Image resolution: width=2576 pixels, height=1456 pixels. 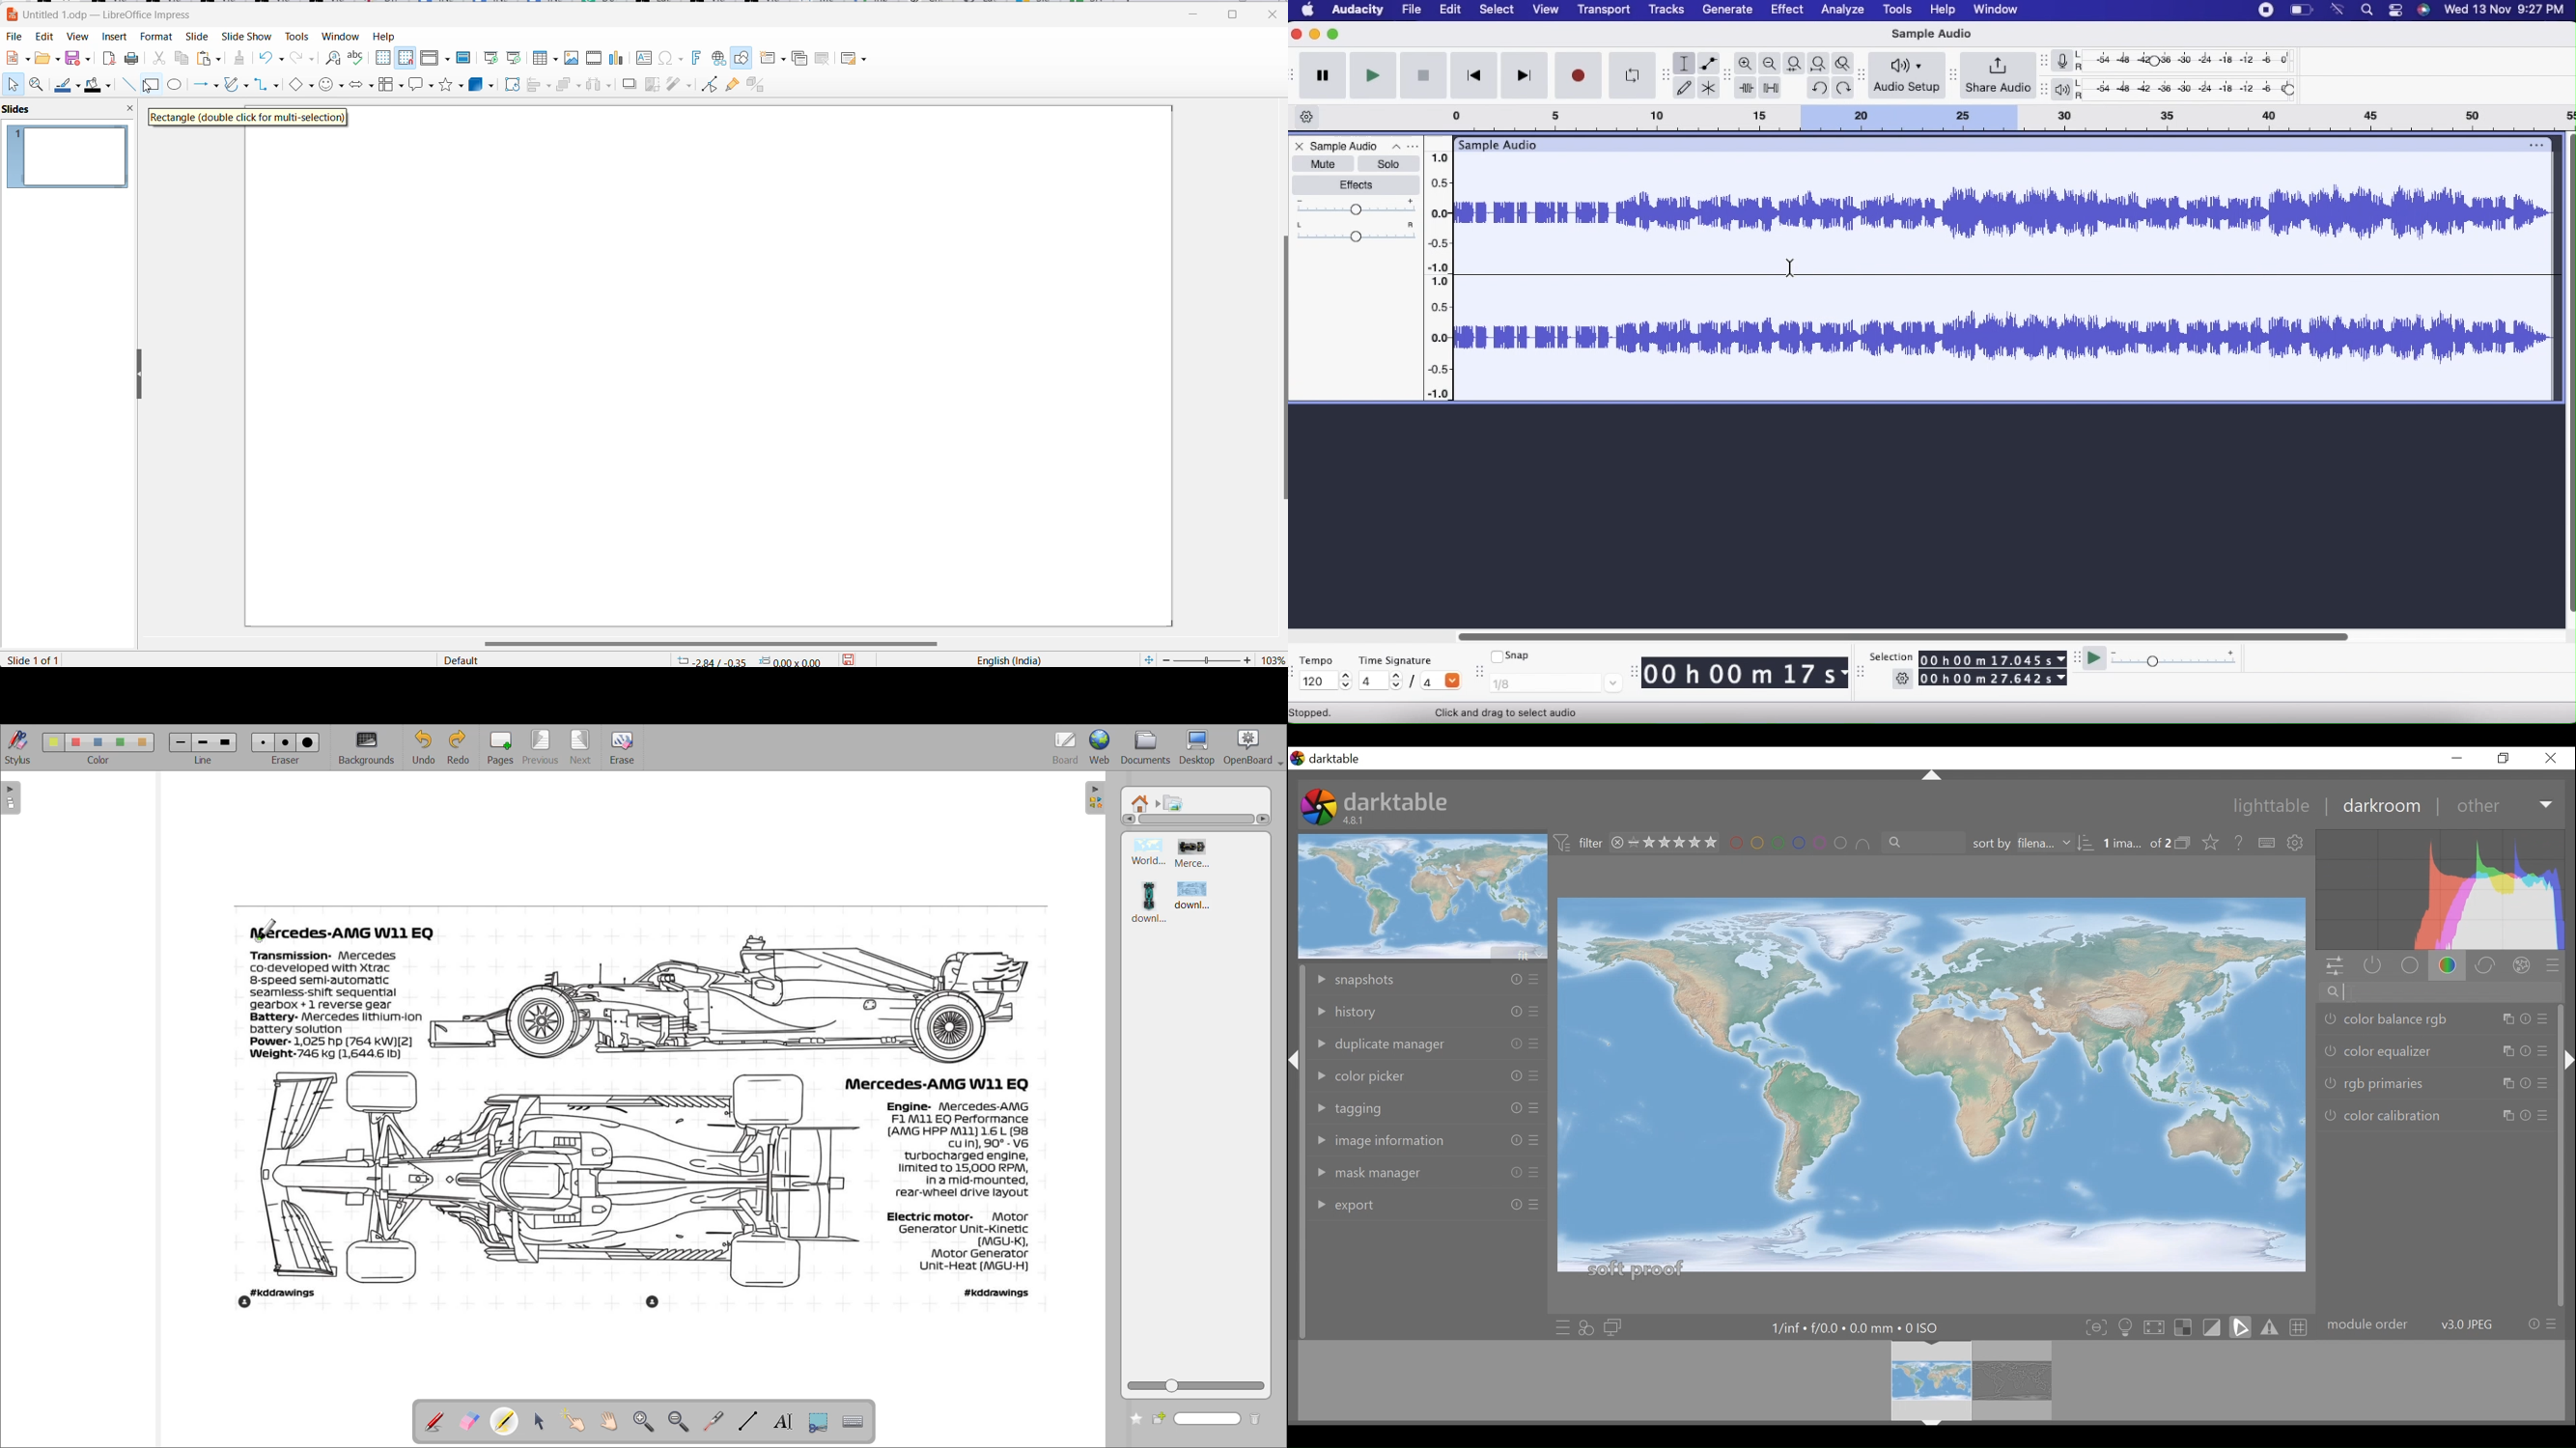 I want to click on fill options, so click(x=46, y=58).